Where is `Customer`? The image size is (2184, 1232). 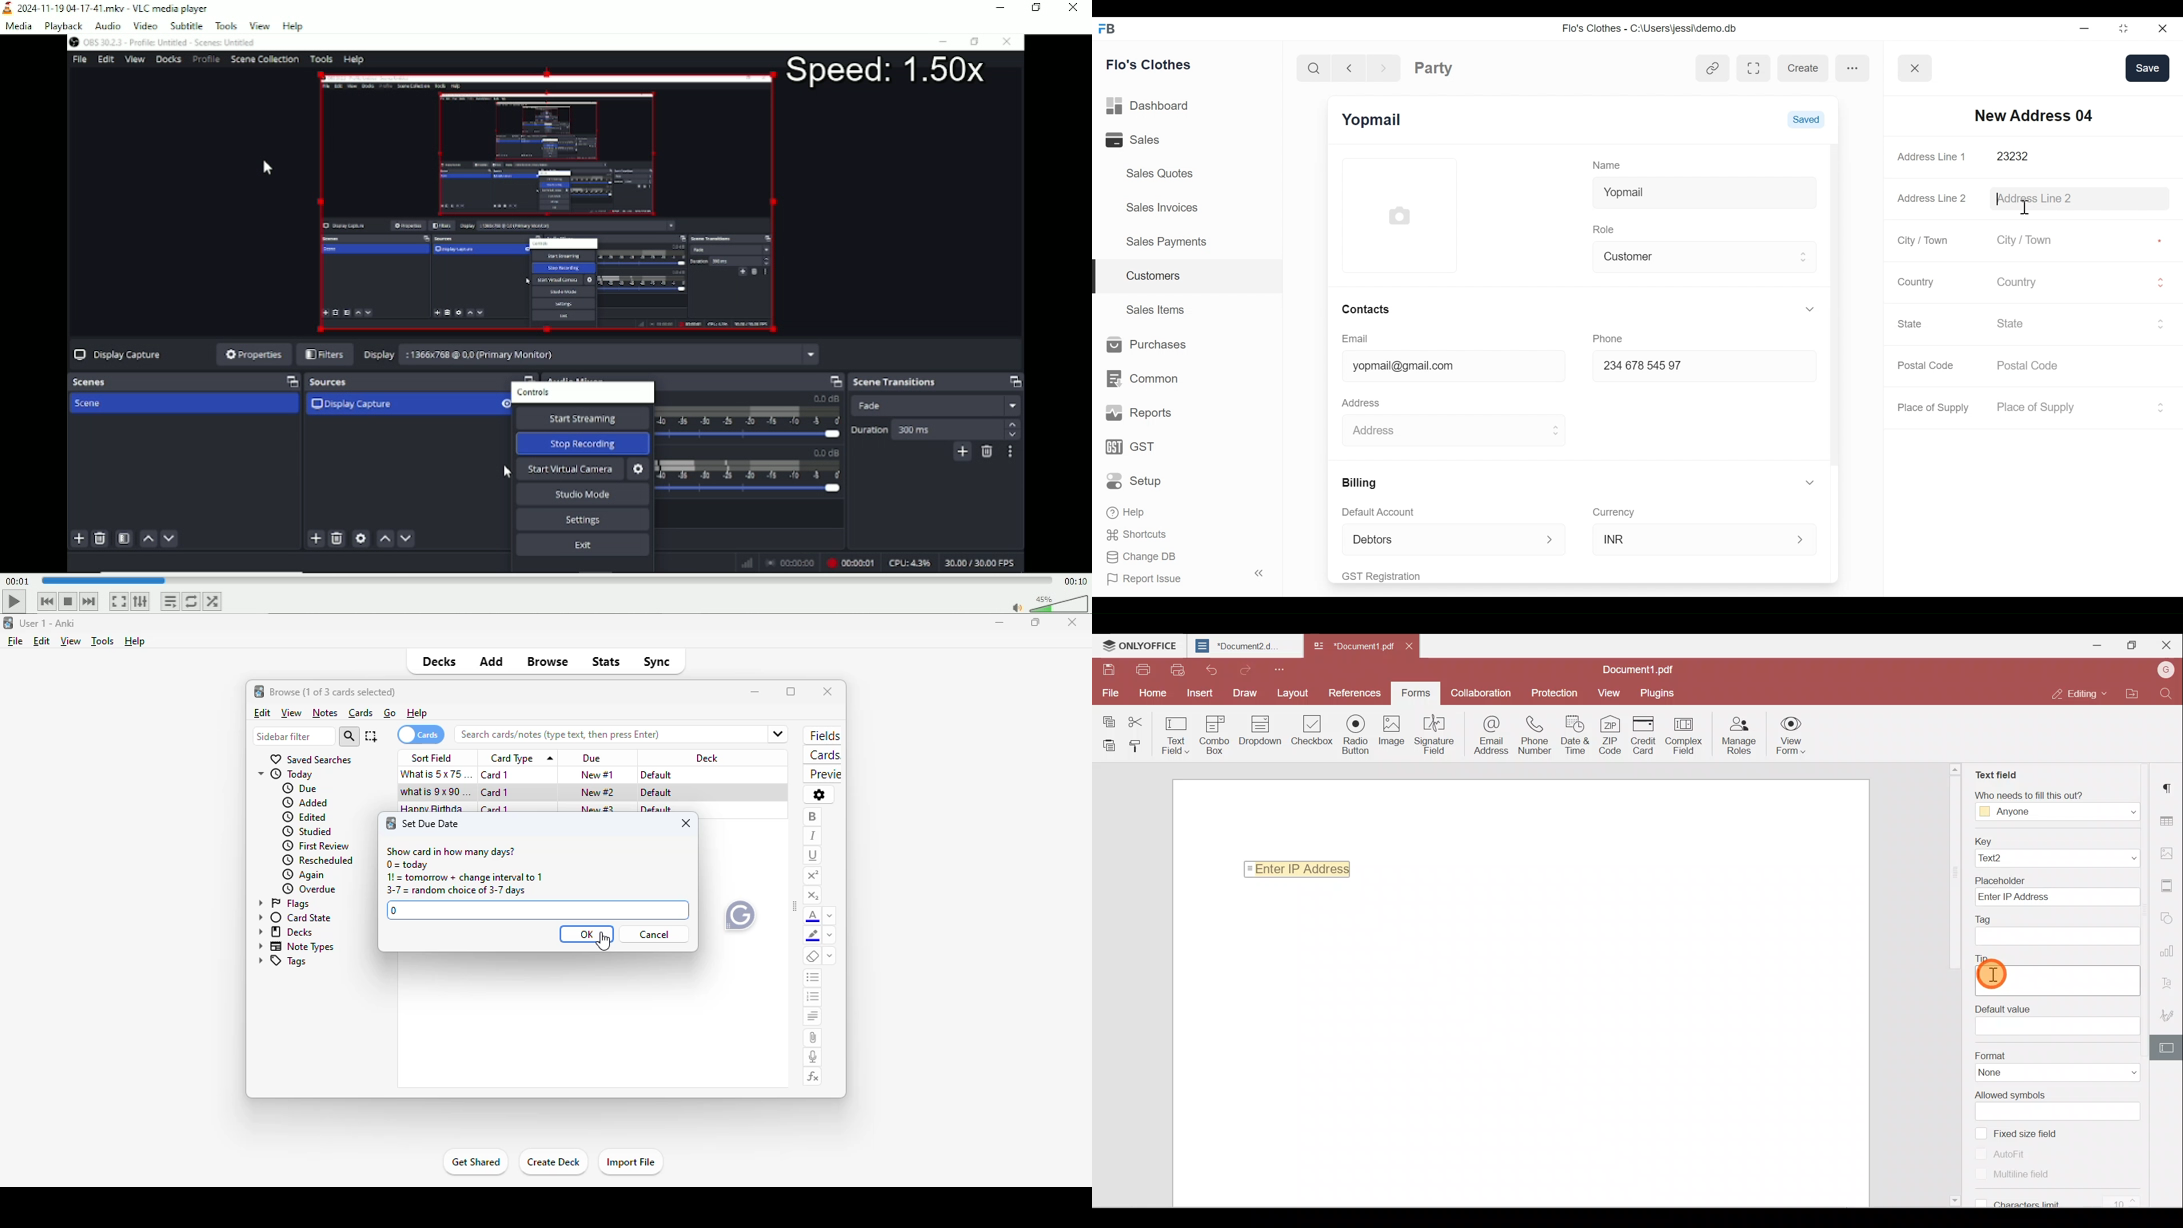
Customer is located at coordinates (1696, 255).